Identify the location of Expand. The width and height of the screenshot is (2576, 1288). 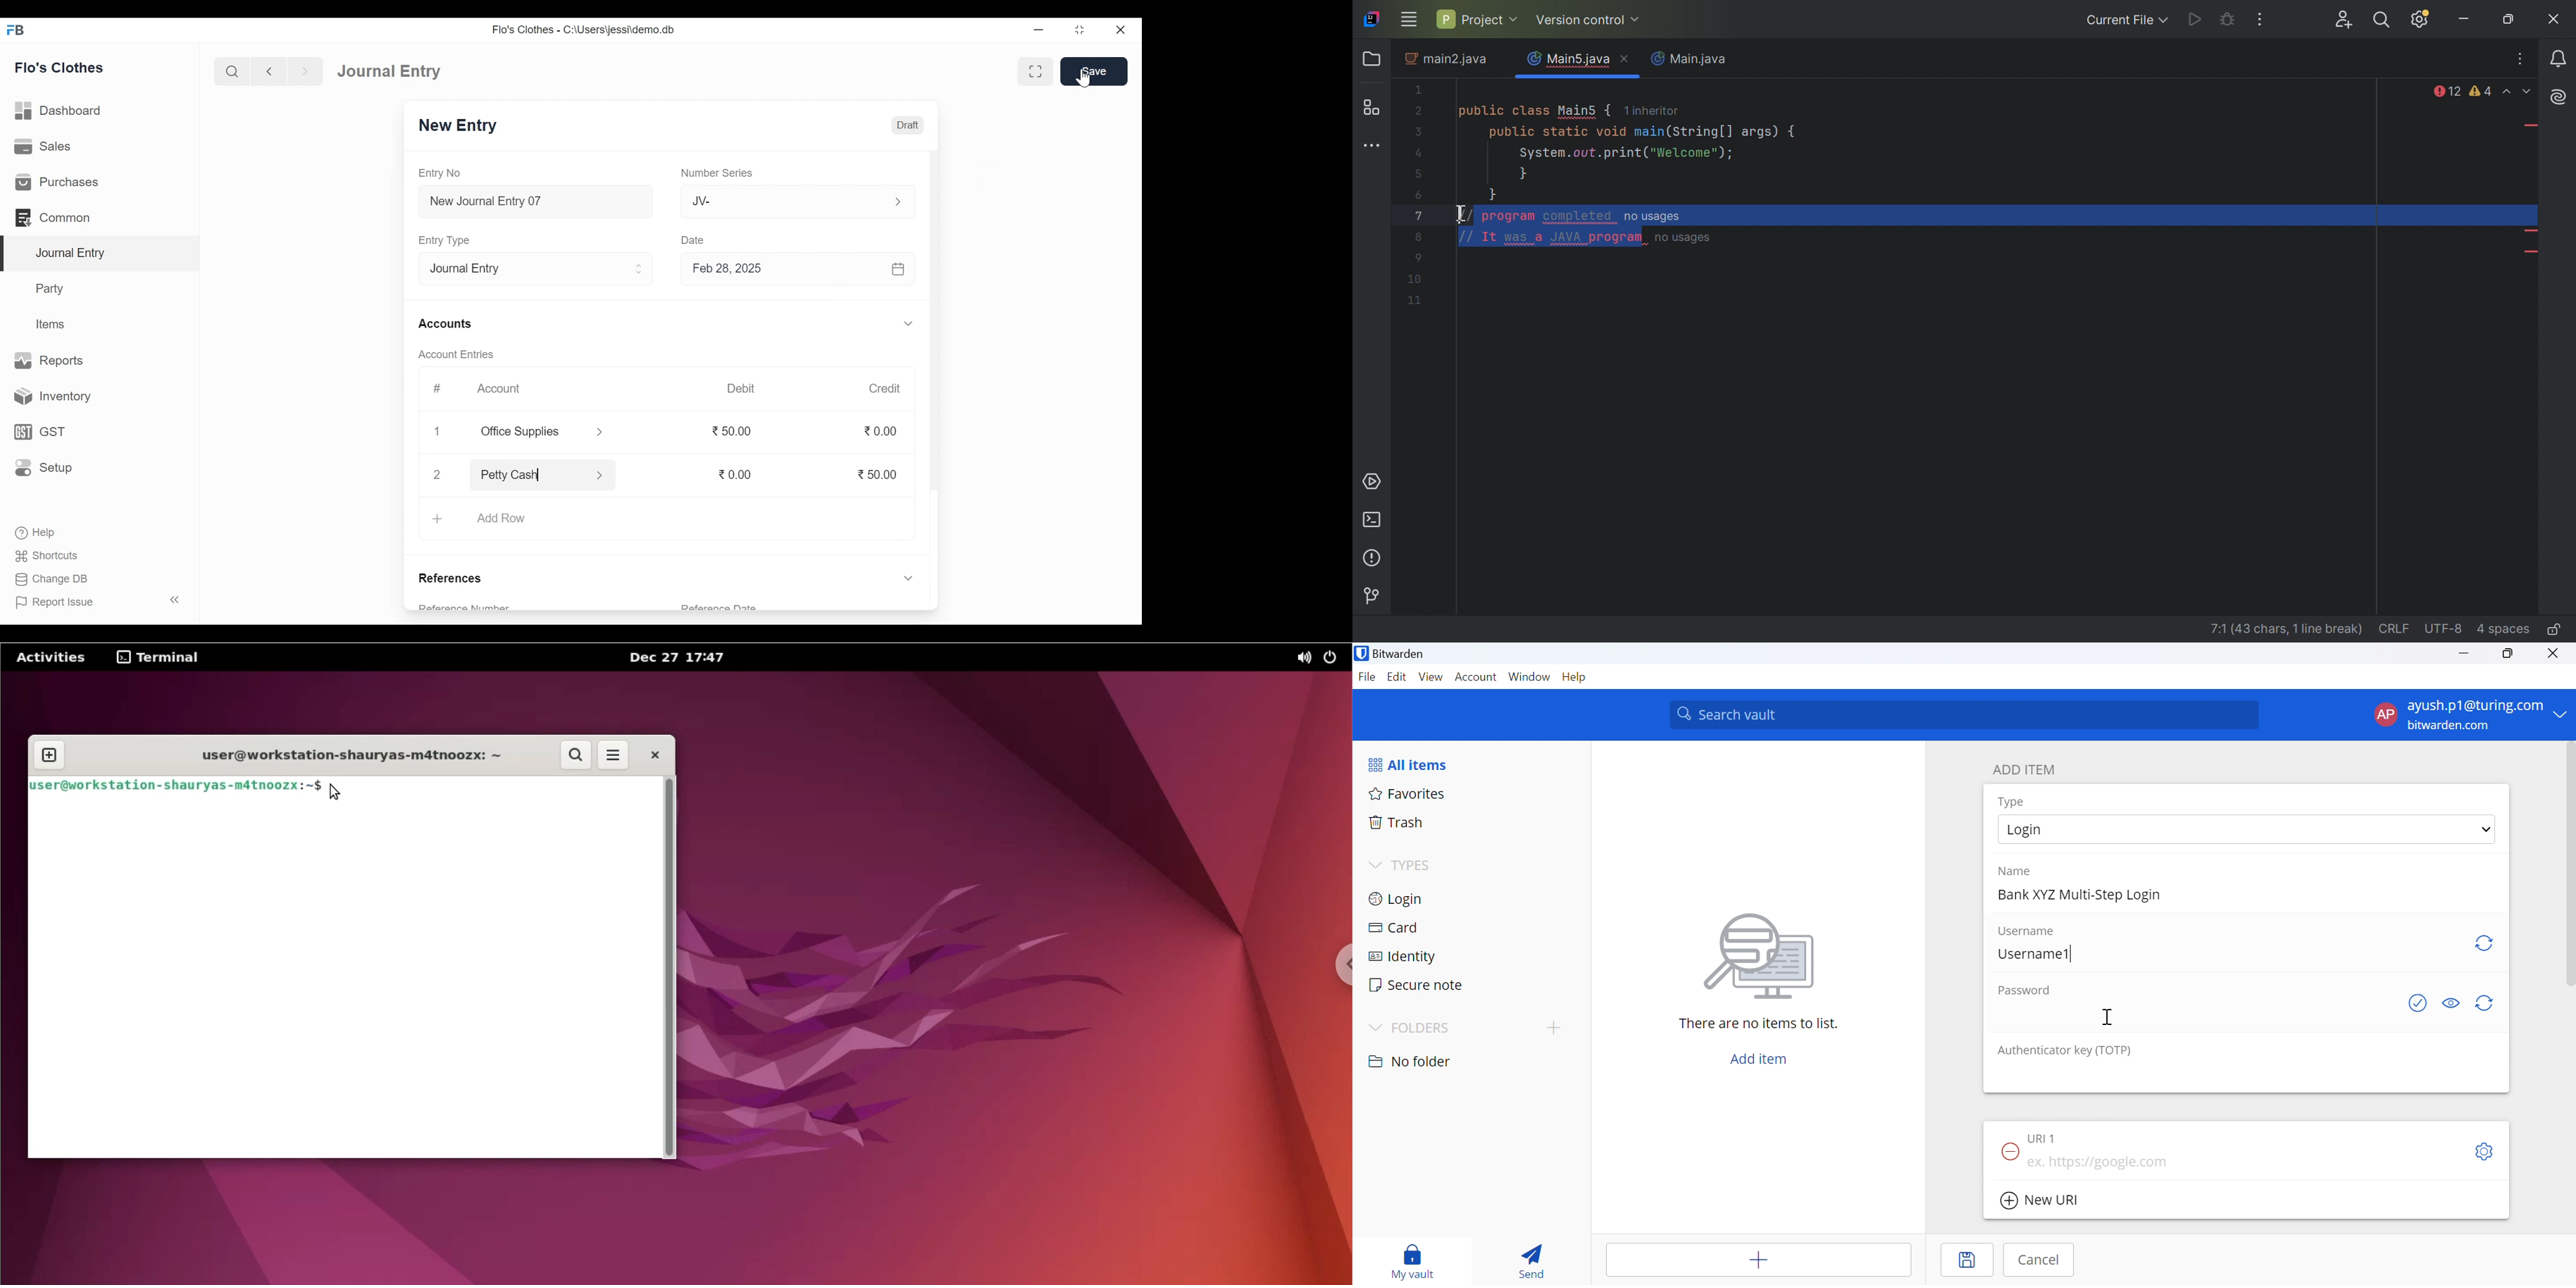
(641, 269).